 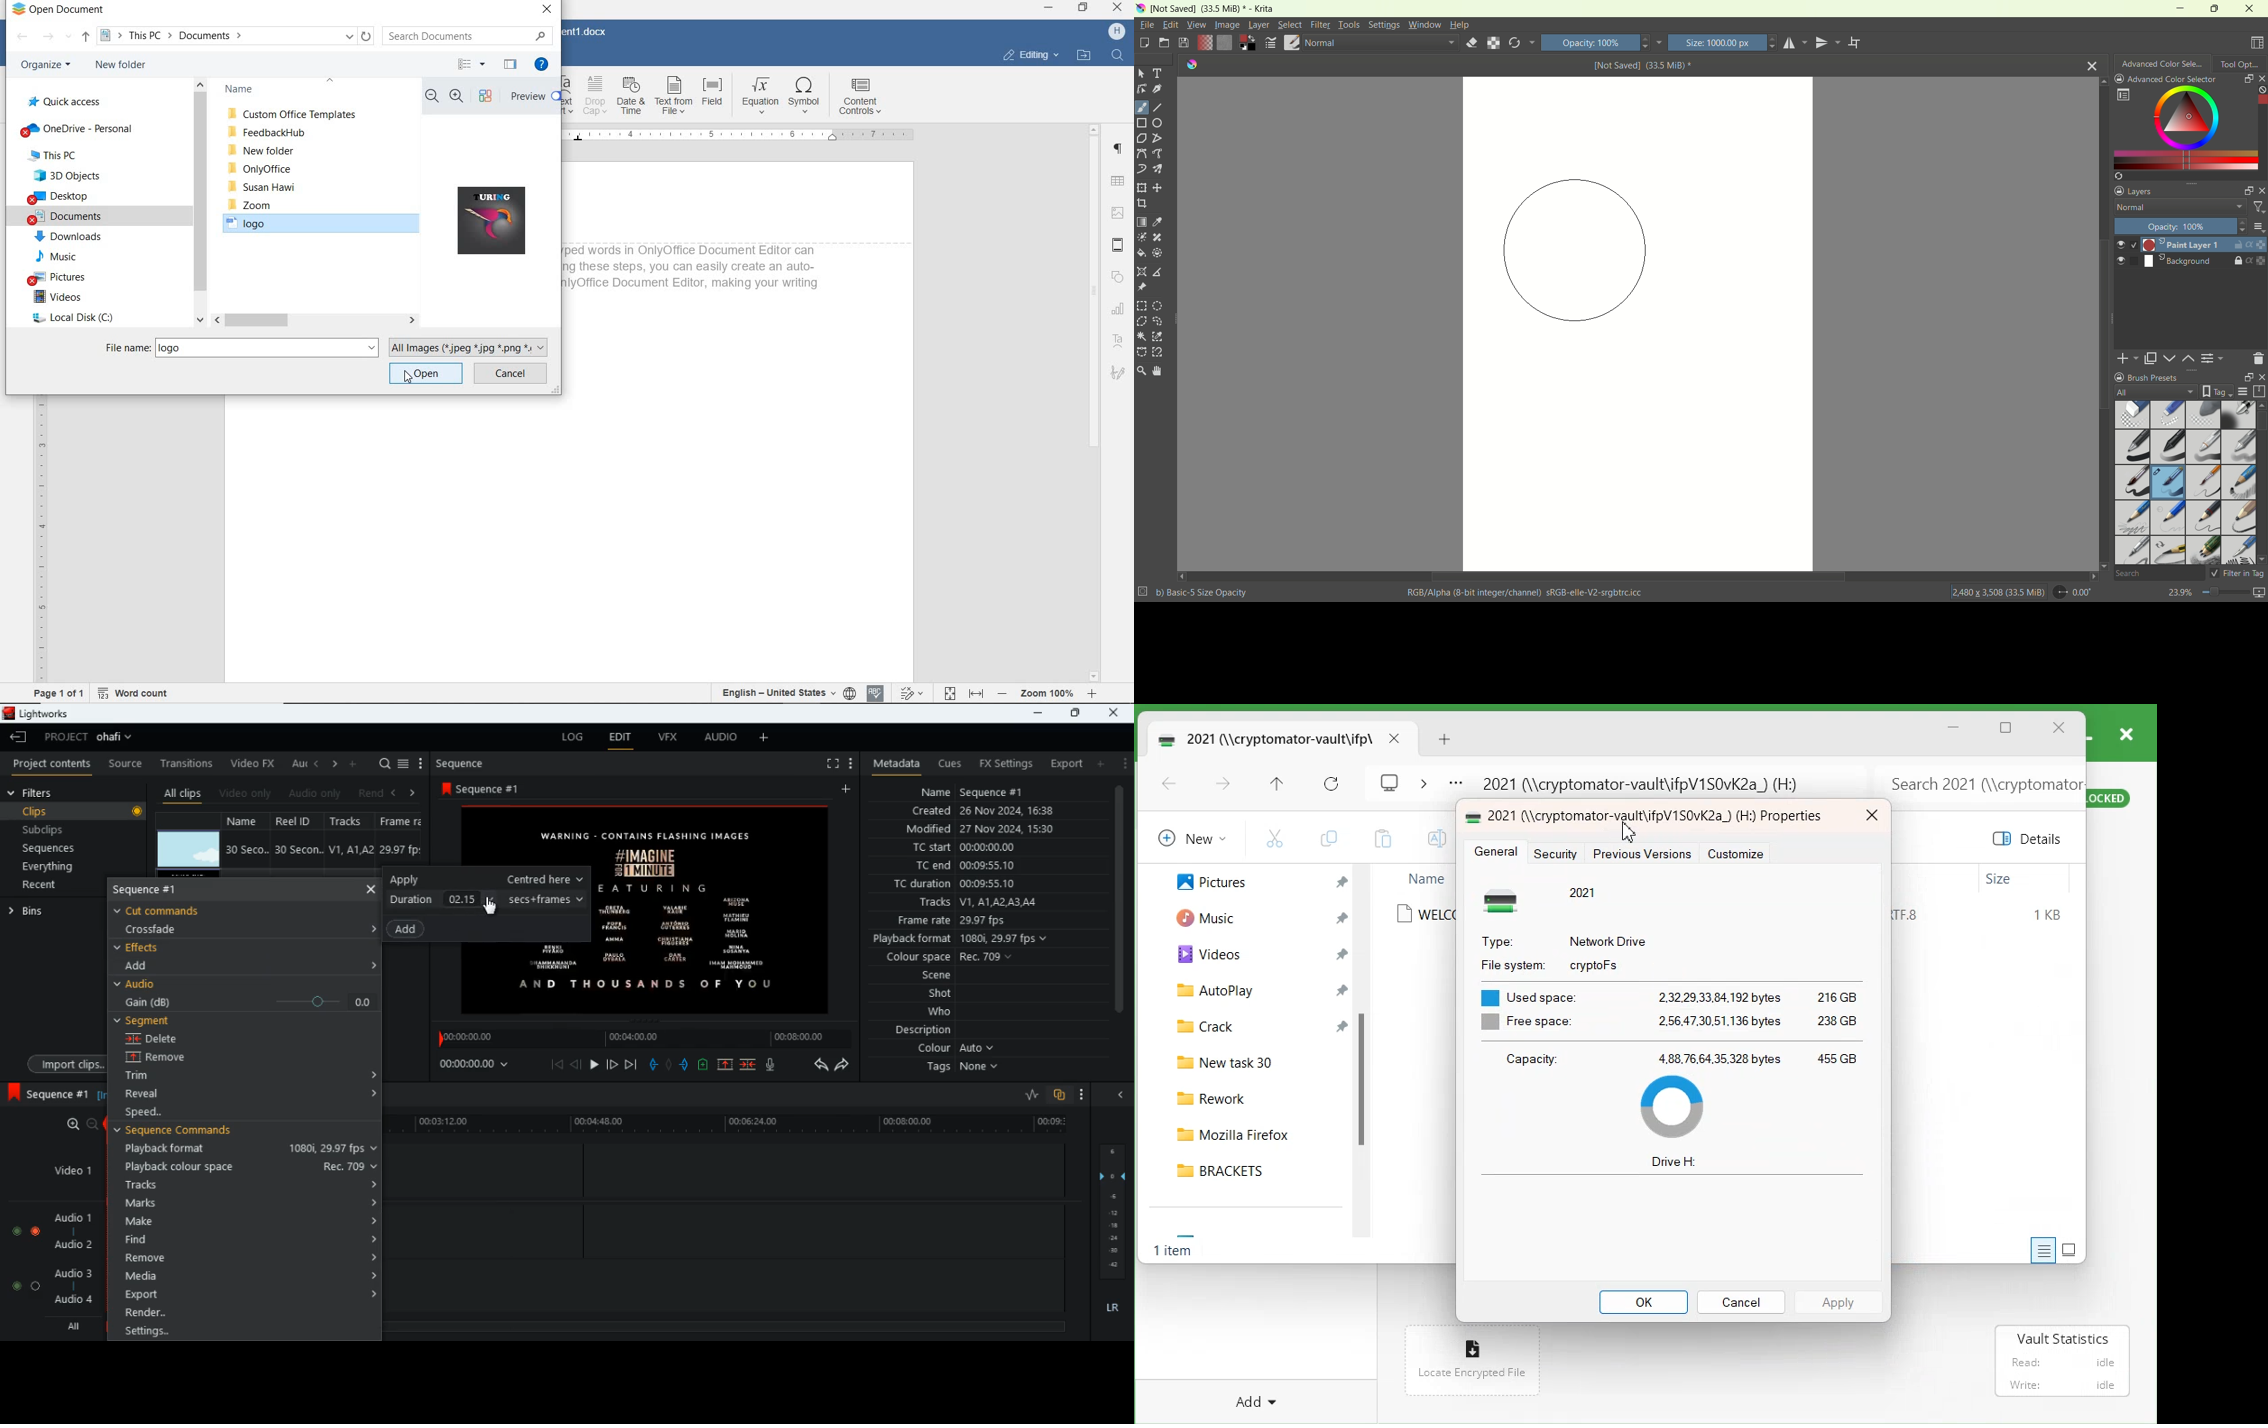 What do you see at coordinates (2123, 95) in the screenshot?
I see `options` at bounding box center [2123, 95].